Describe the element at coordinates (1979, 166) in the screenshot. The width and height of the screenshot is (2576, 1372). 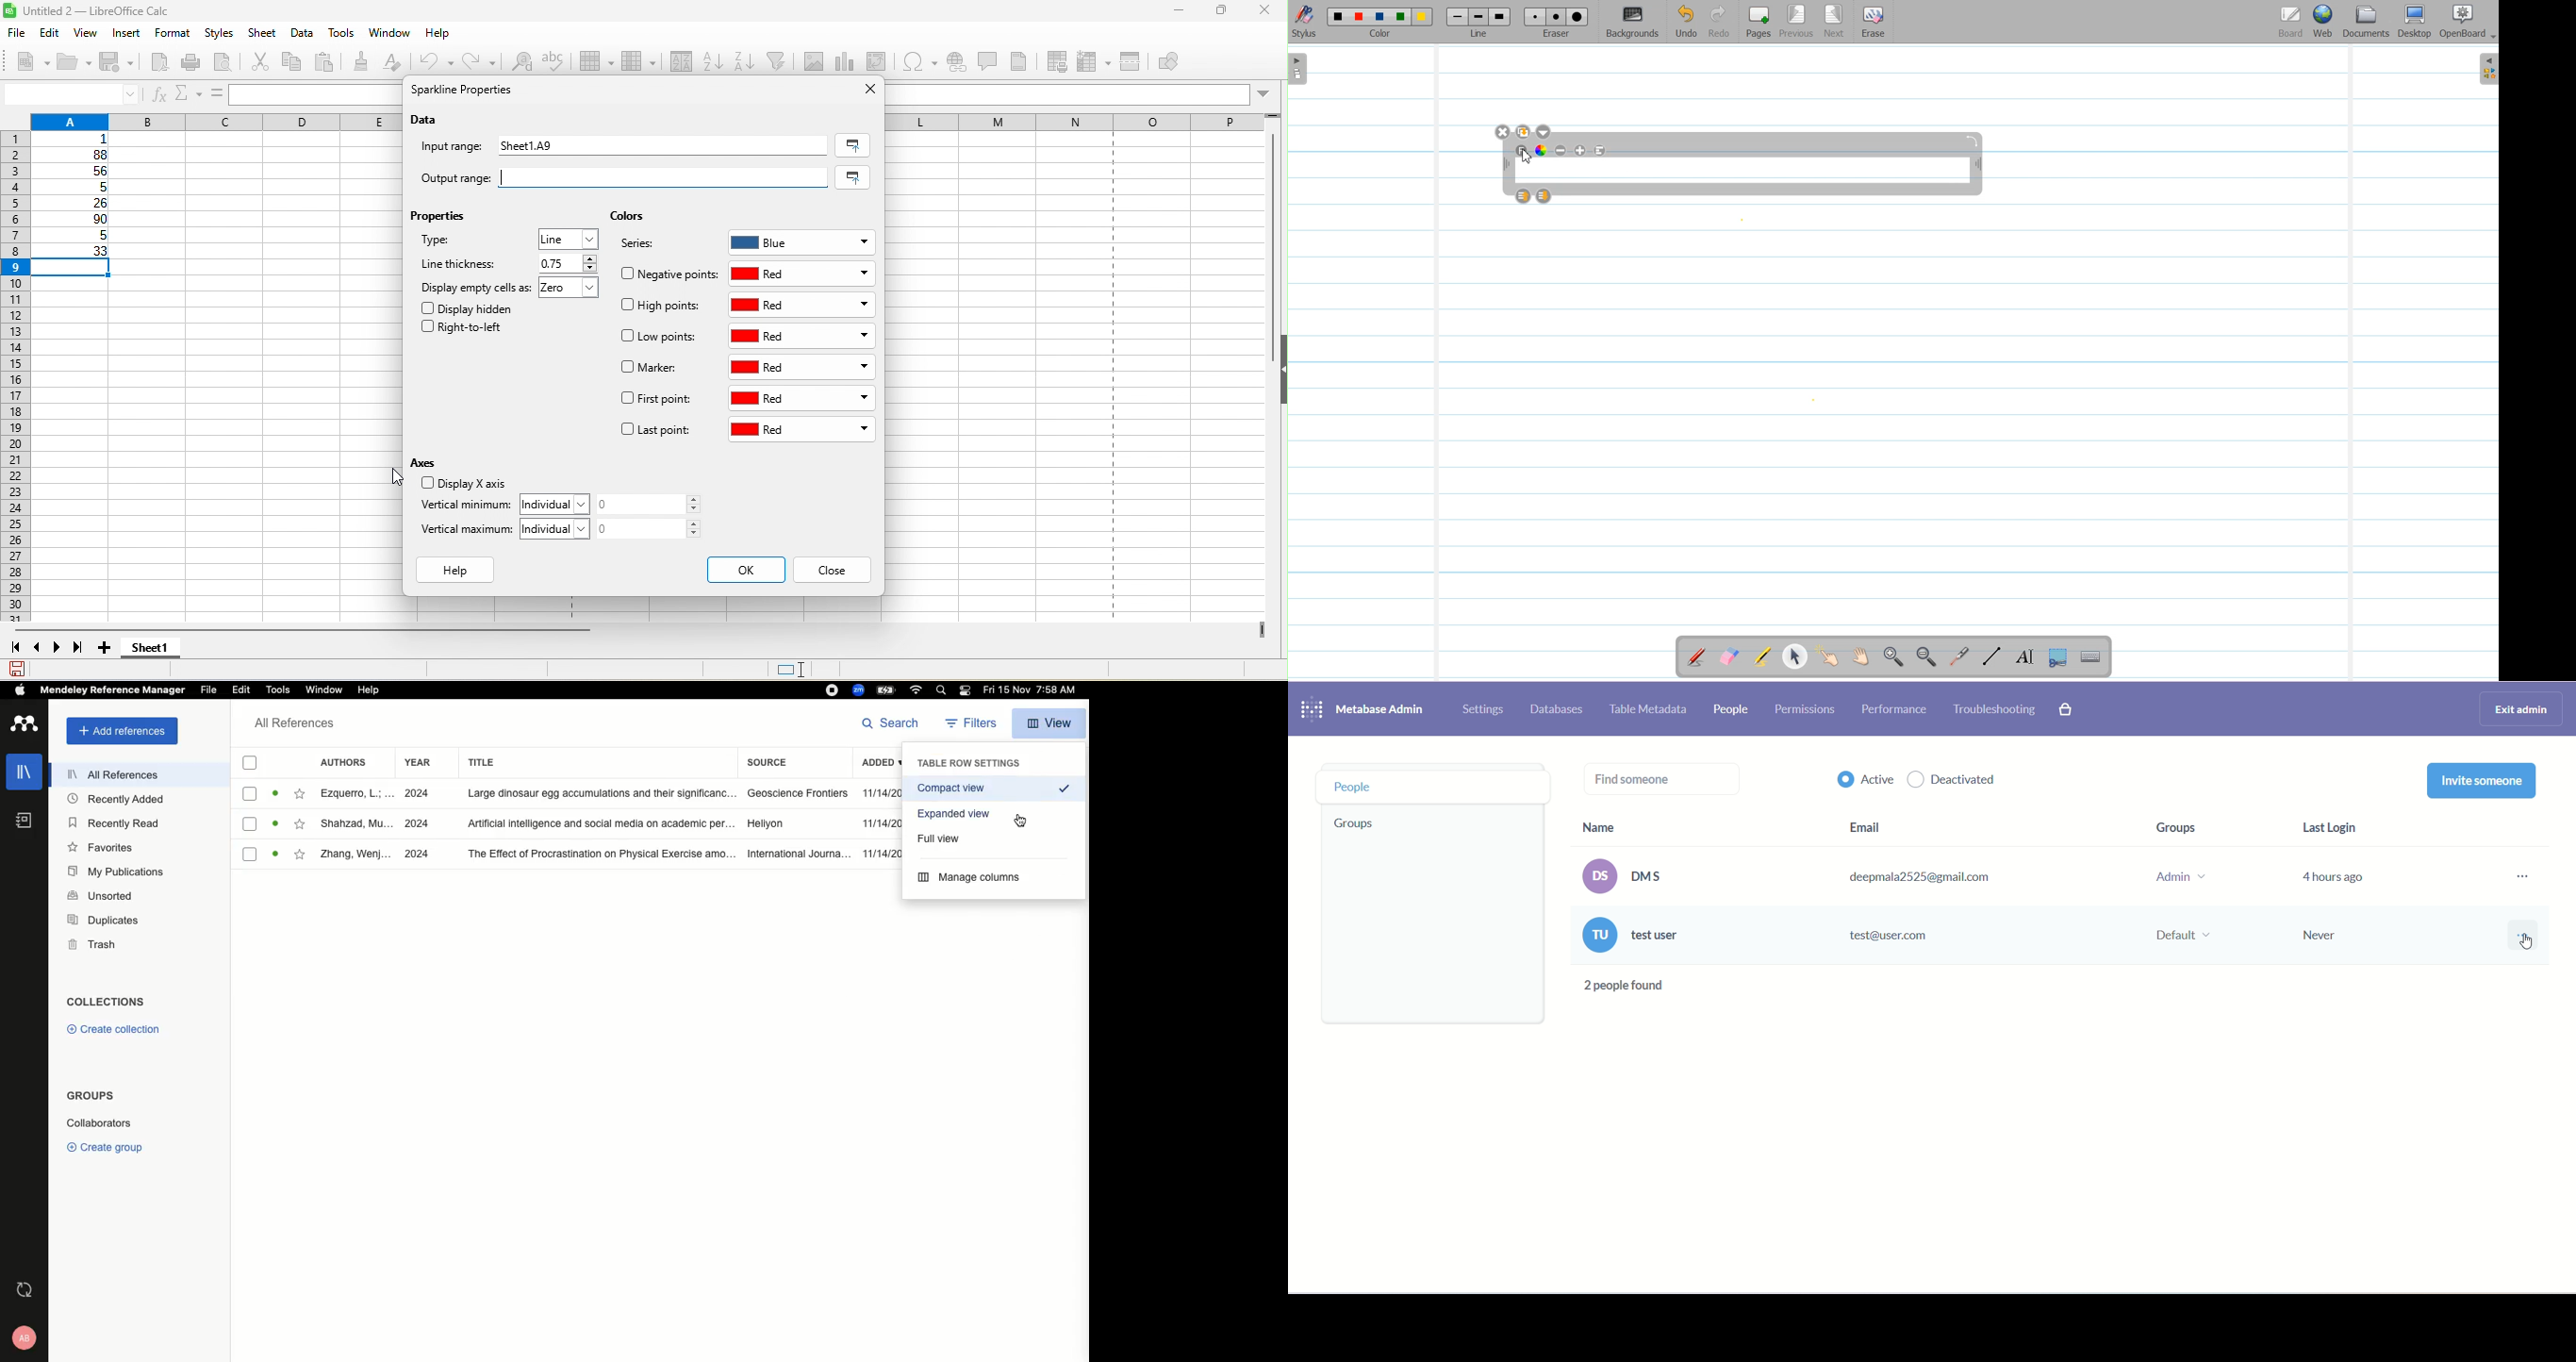
I see `Adjust width of text tool` at that location.